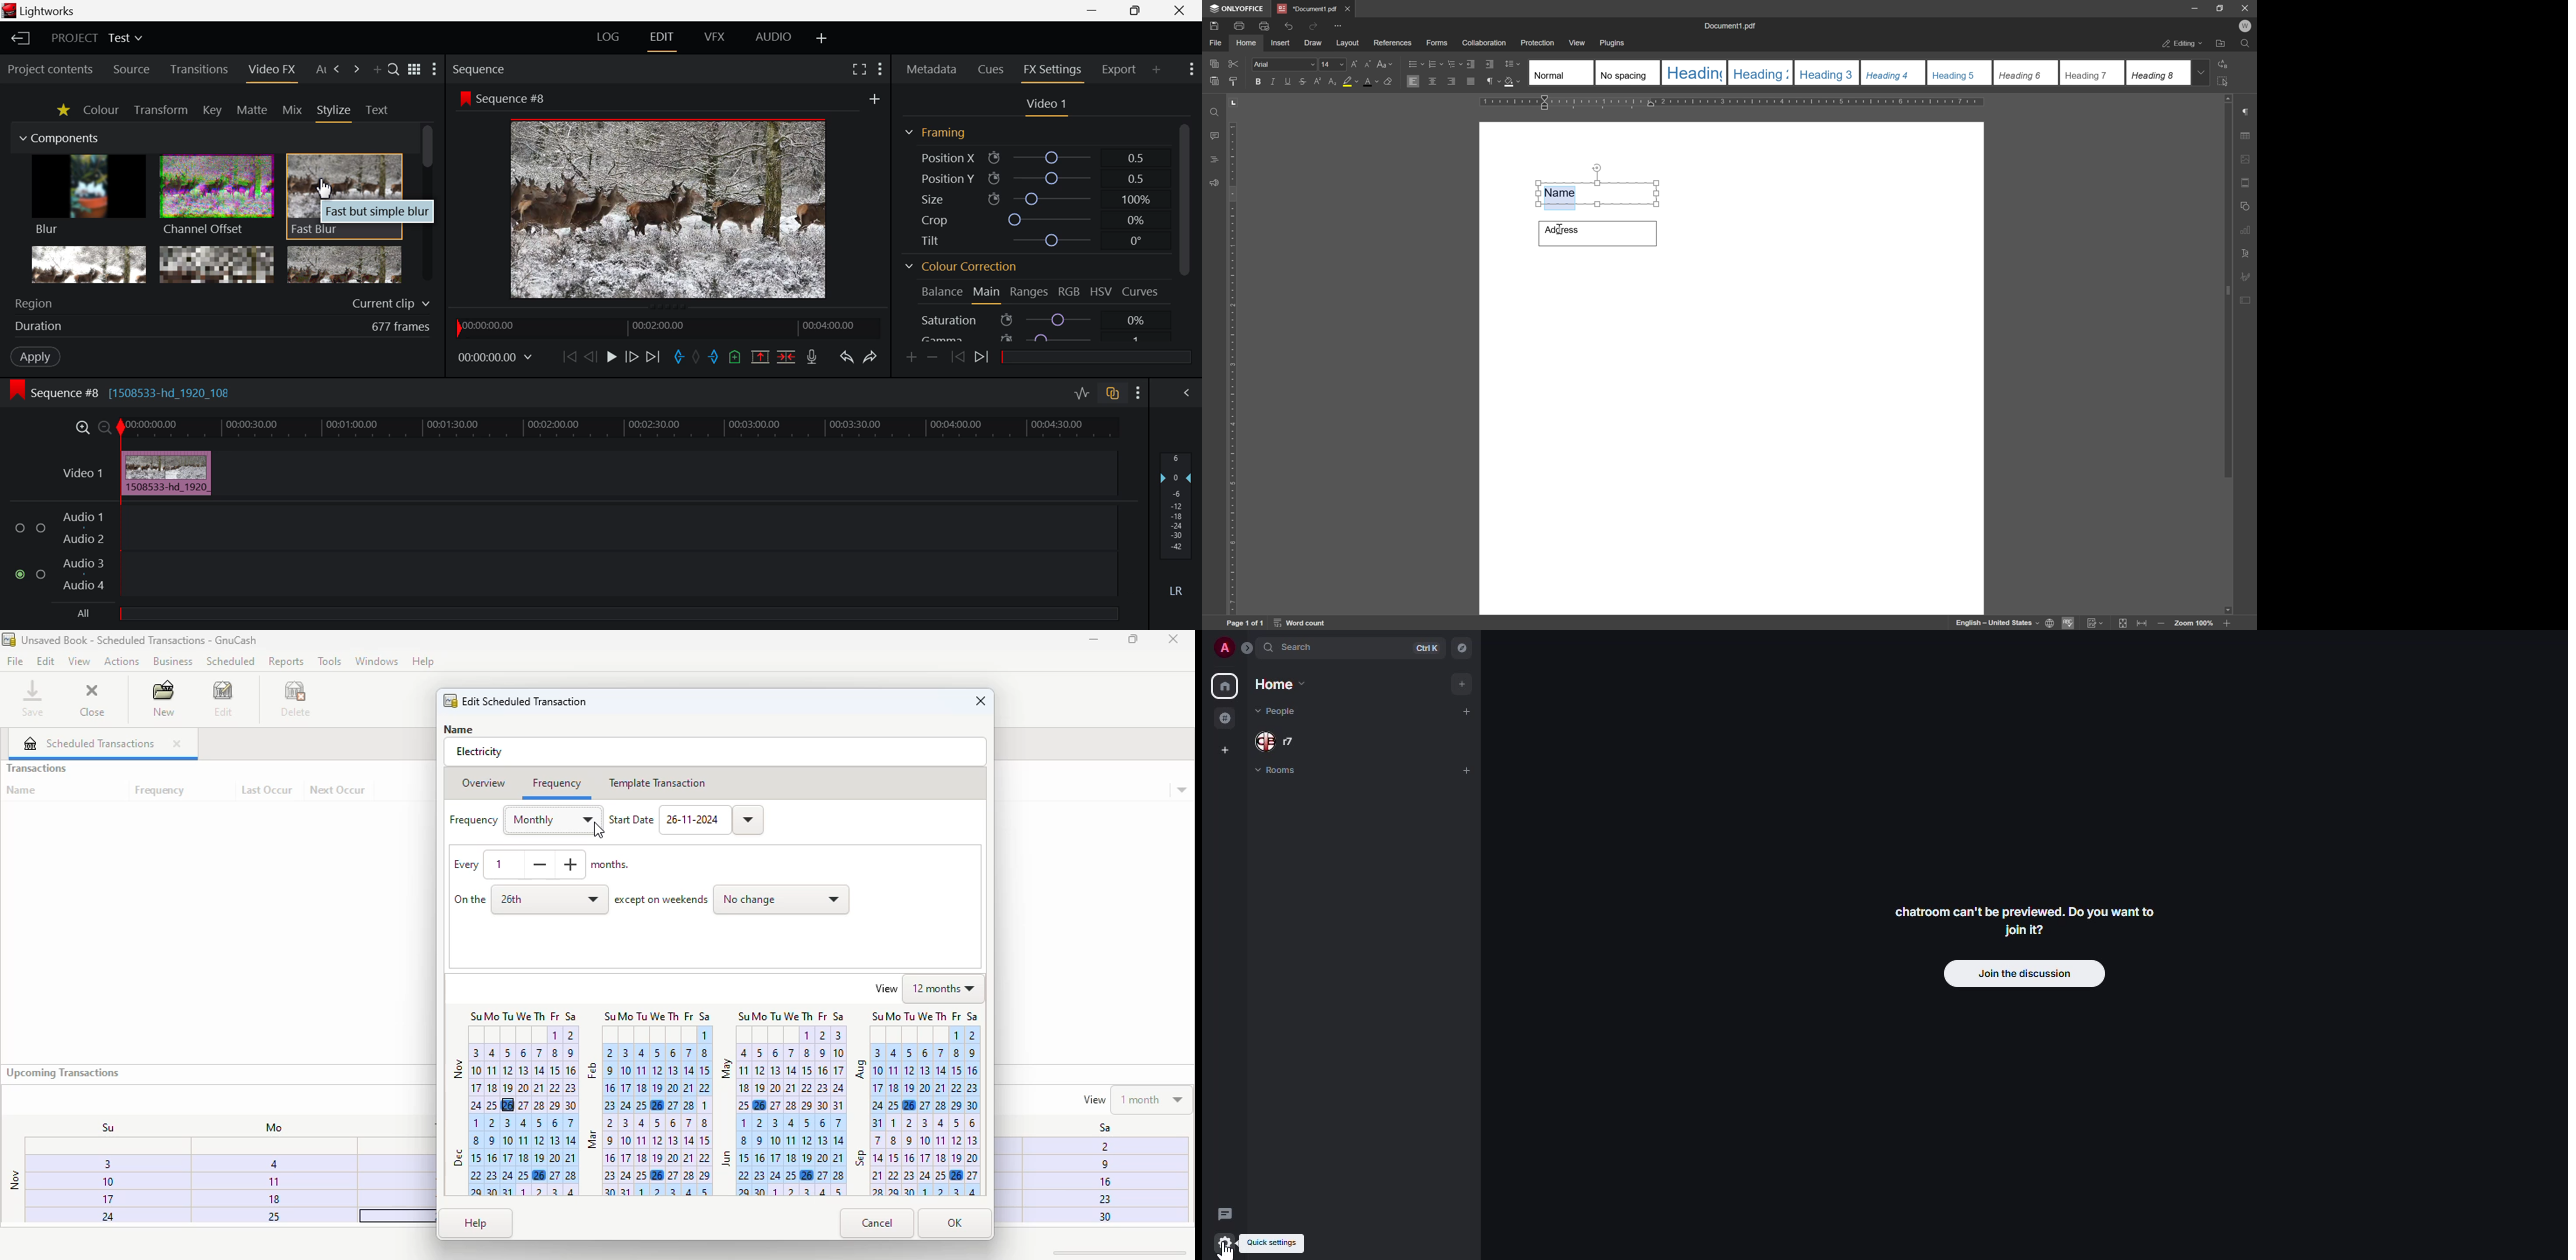  I want to click on Project contents, so click(53, 71).